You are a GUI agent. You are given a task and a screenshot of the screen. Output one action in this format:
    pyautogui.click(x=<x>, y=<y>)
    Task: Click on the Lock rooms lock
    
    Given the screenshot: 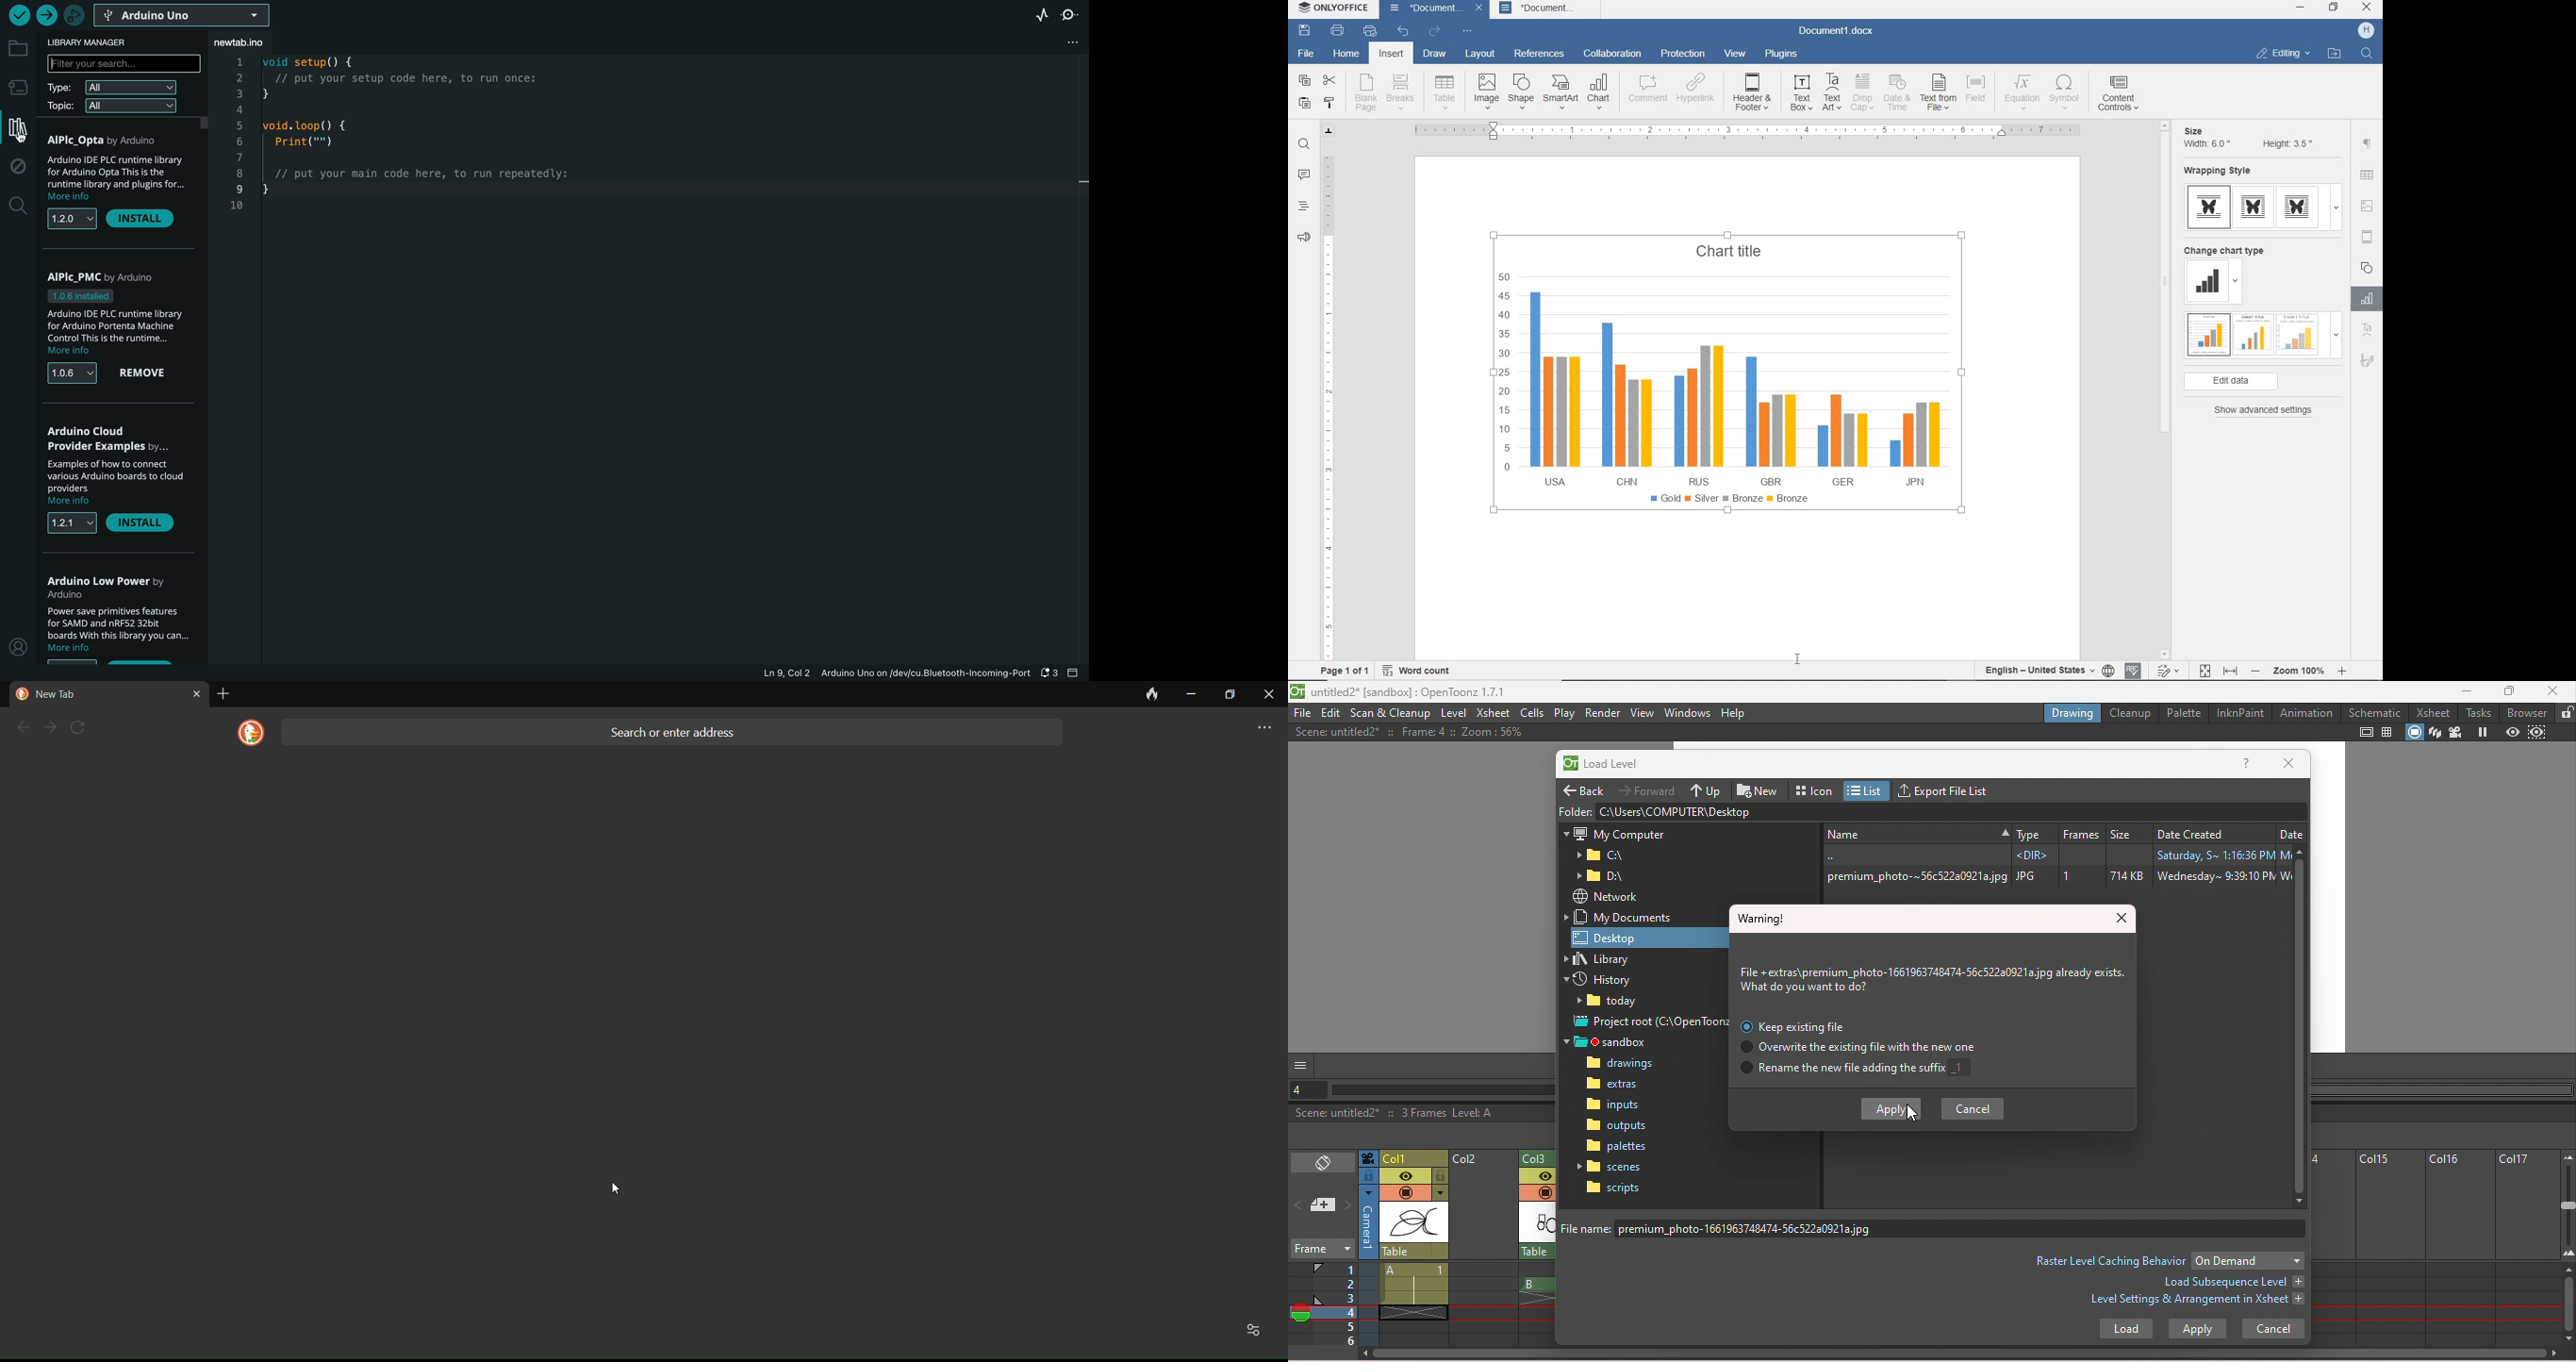 What is the action you would take?
    pyautogui.click(x=2566, y=712)
    